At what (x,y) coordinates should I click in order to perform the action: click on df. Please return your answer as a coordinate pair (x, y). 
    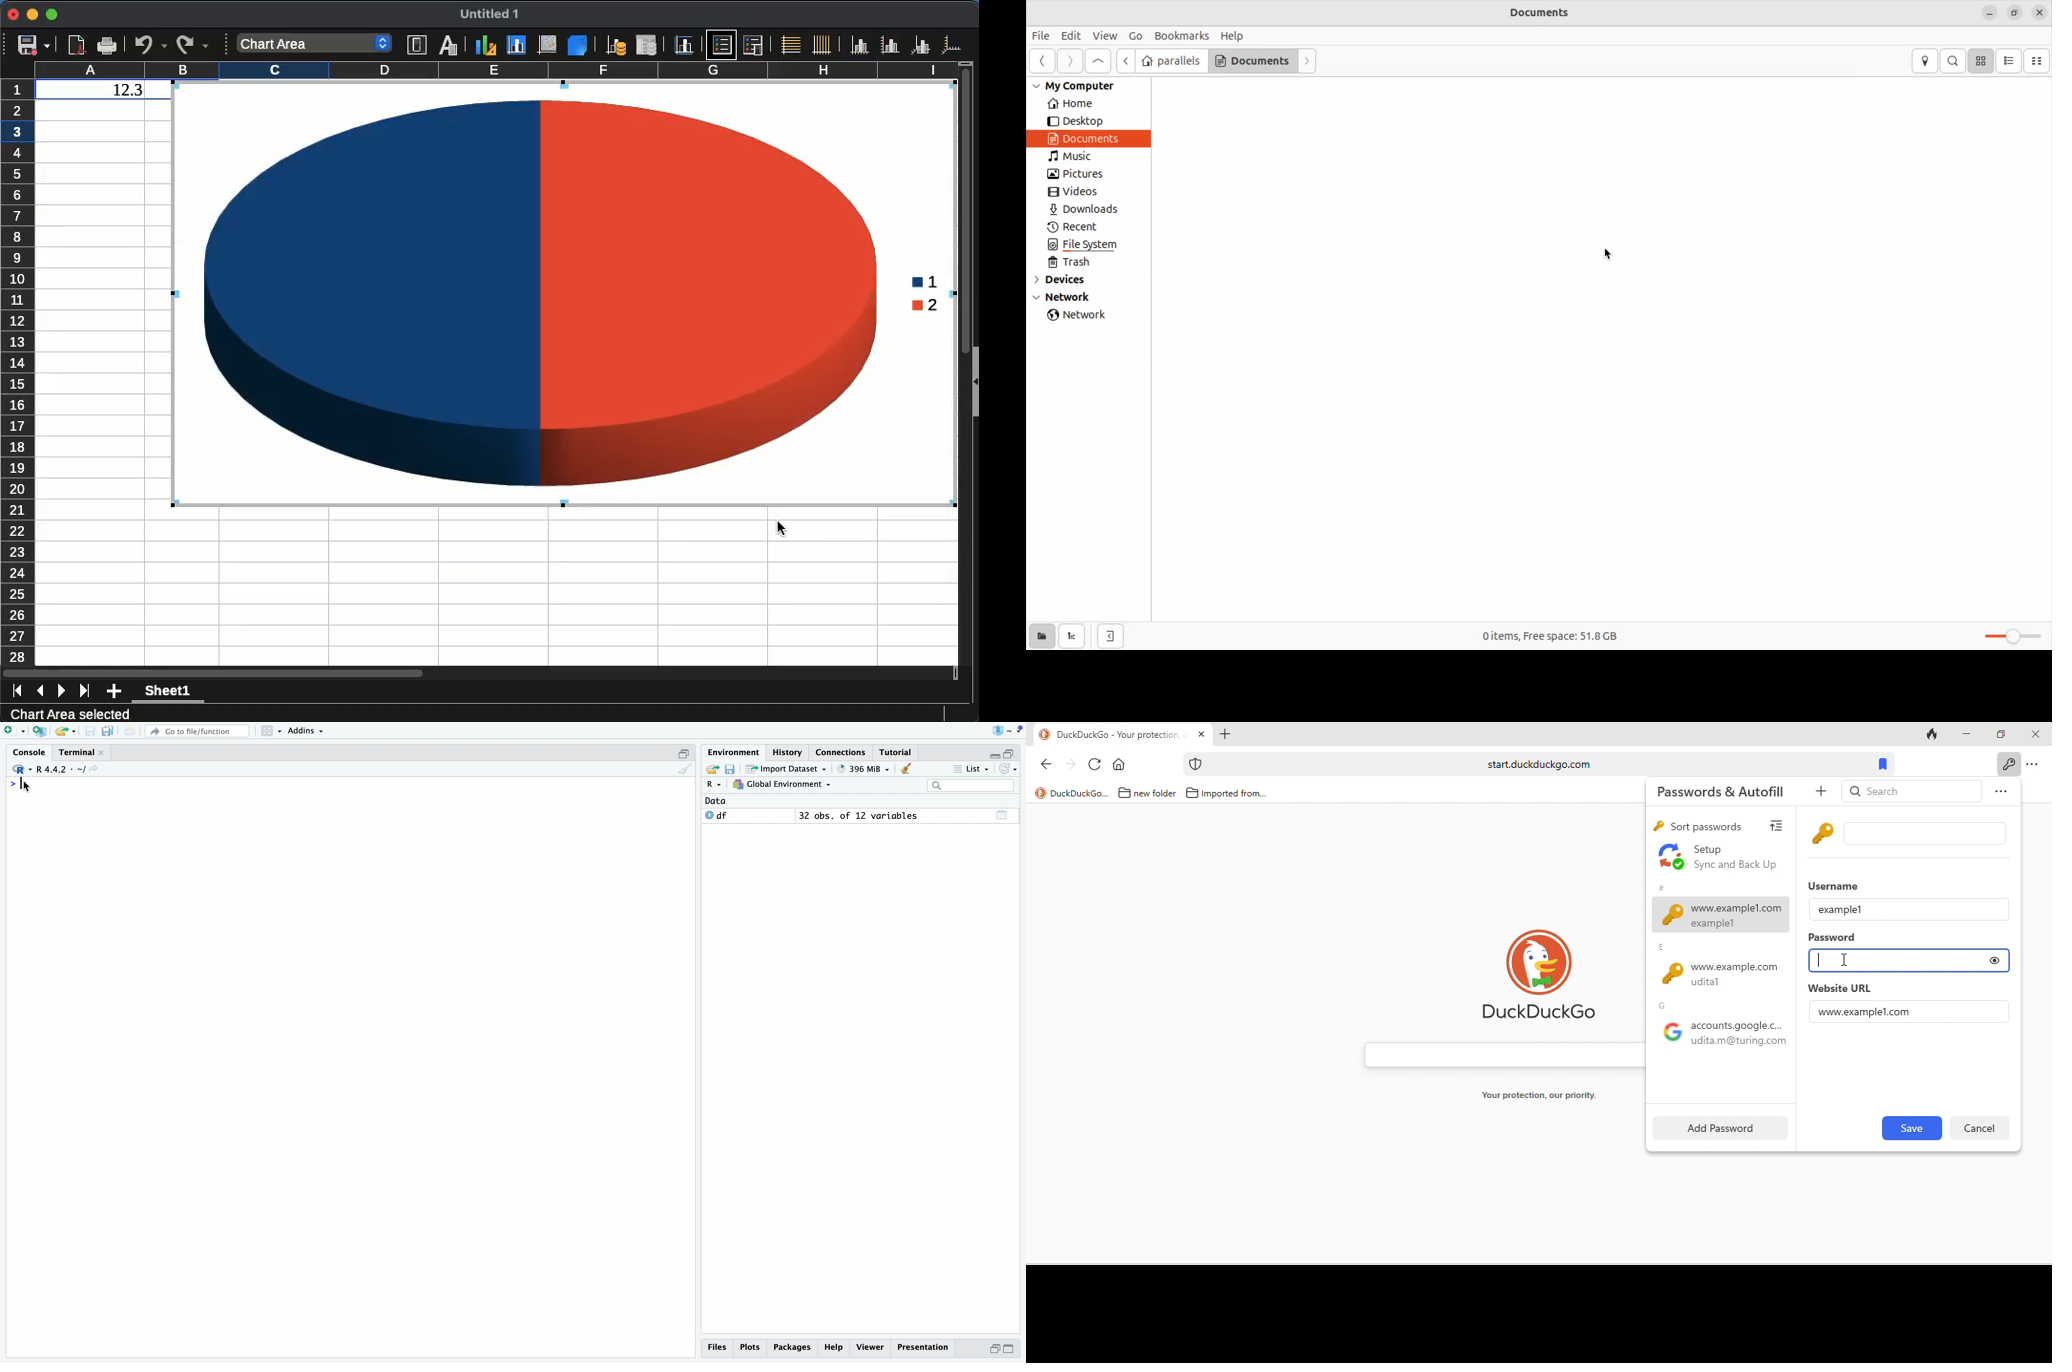
    Looking at the image, I should click on (717, 815).